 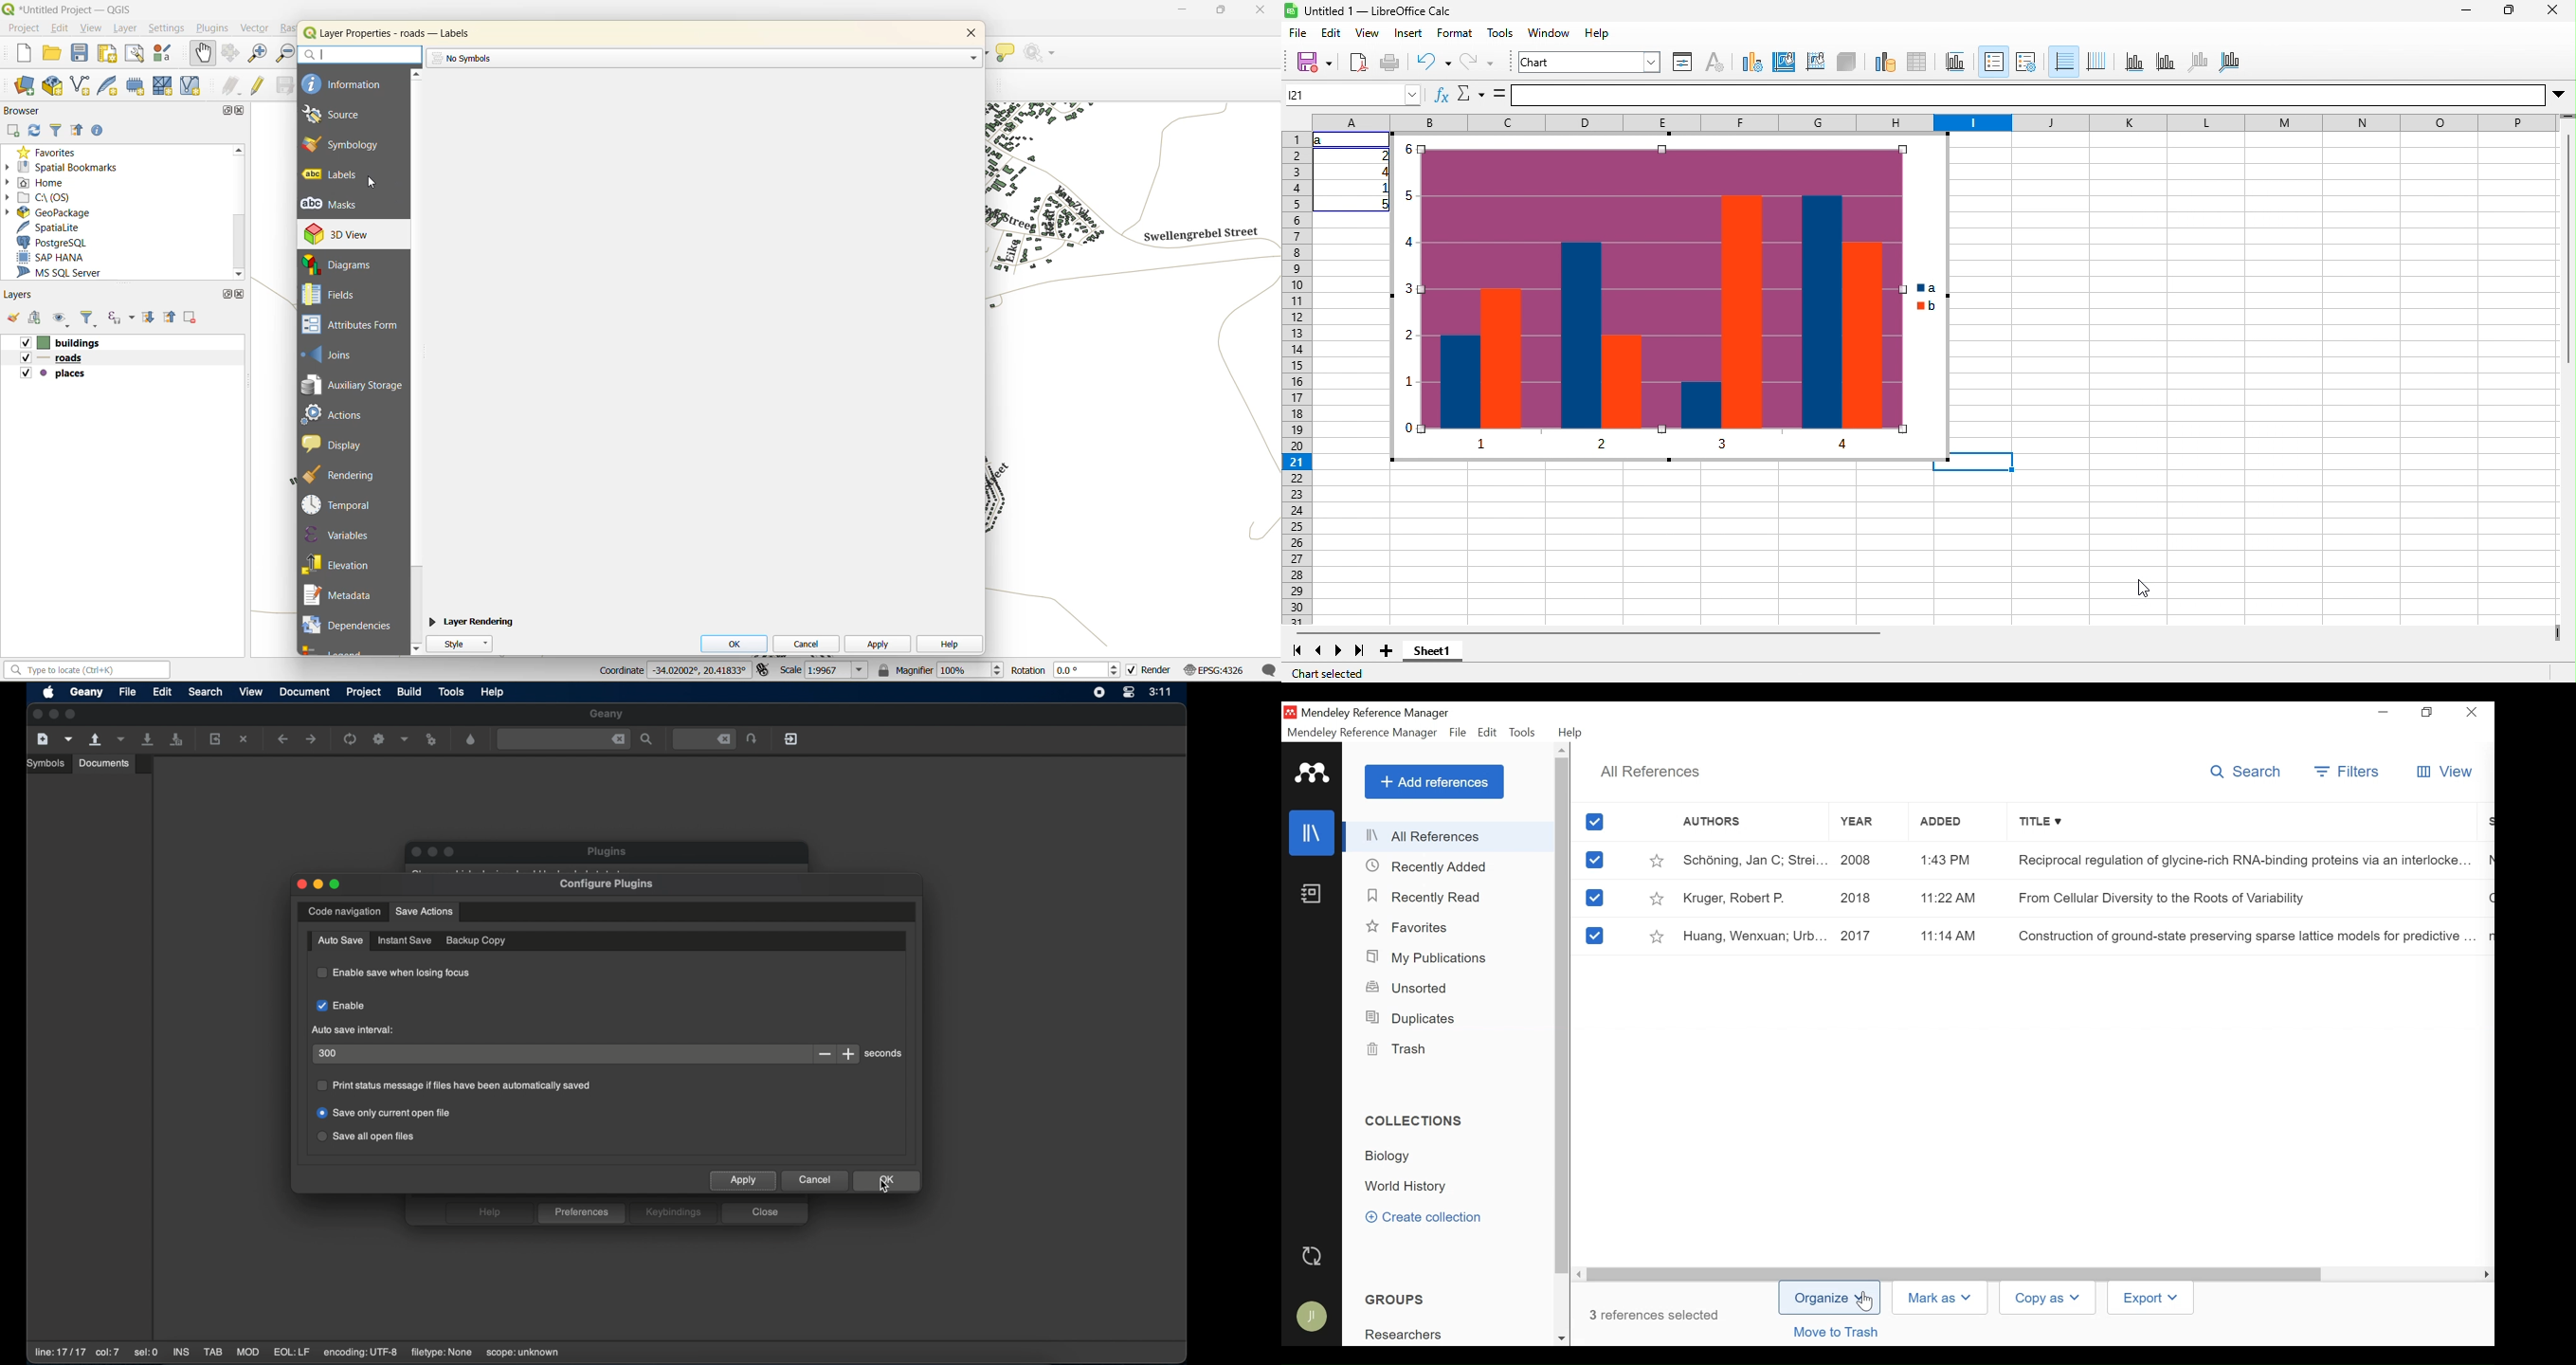 I want to click on sap hana, so click(x=51, y=258).